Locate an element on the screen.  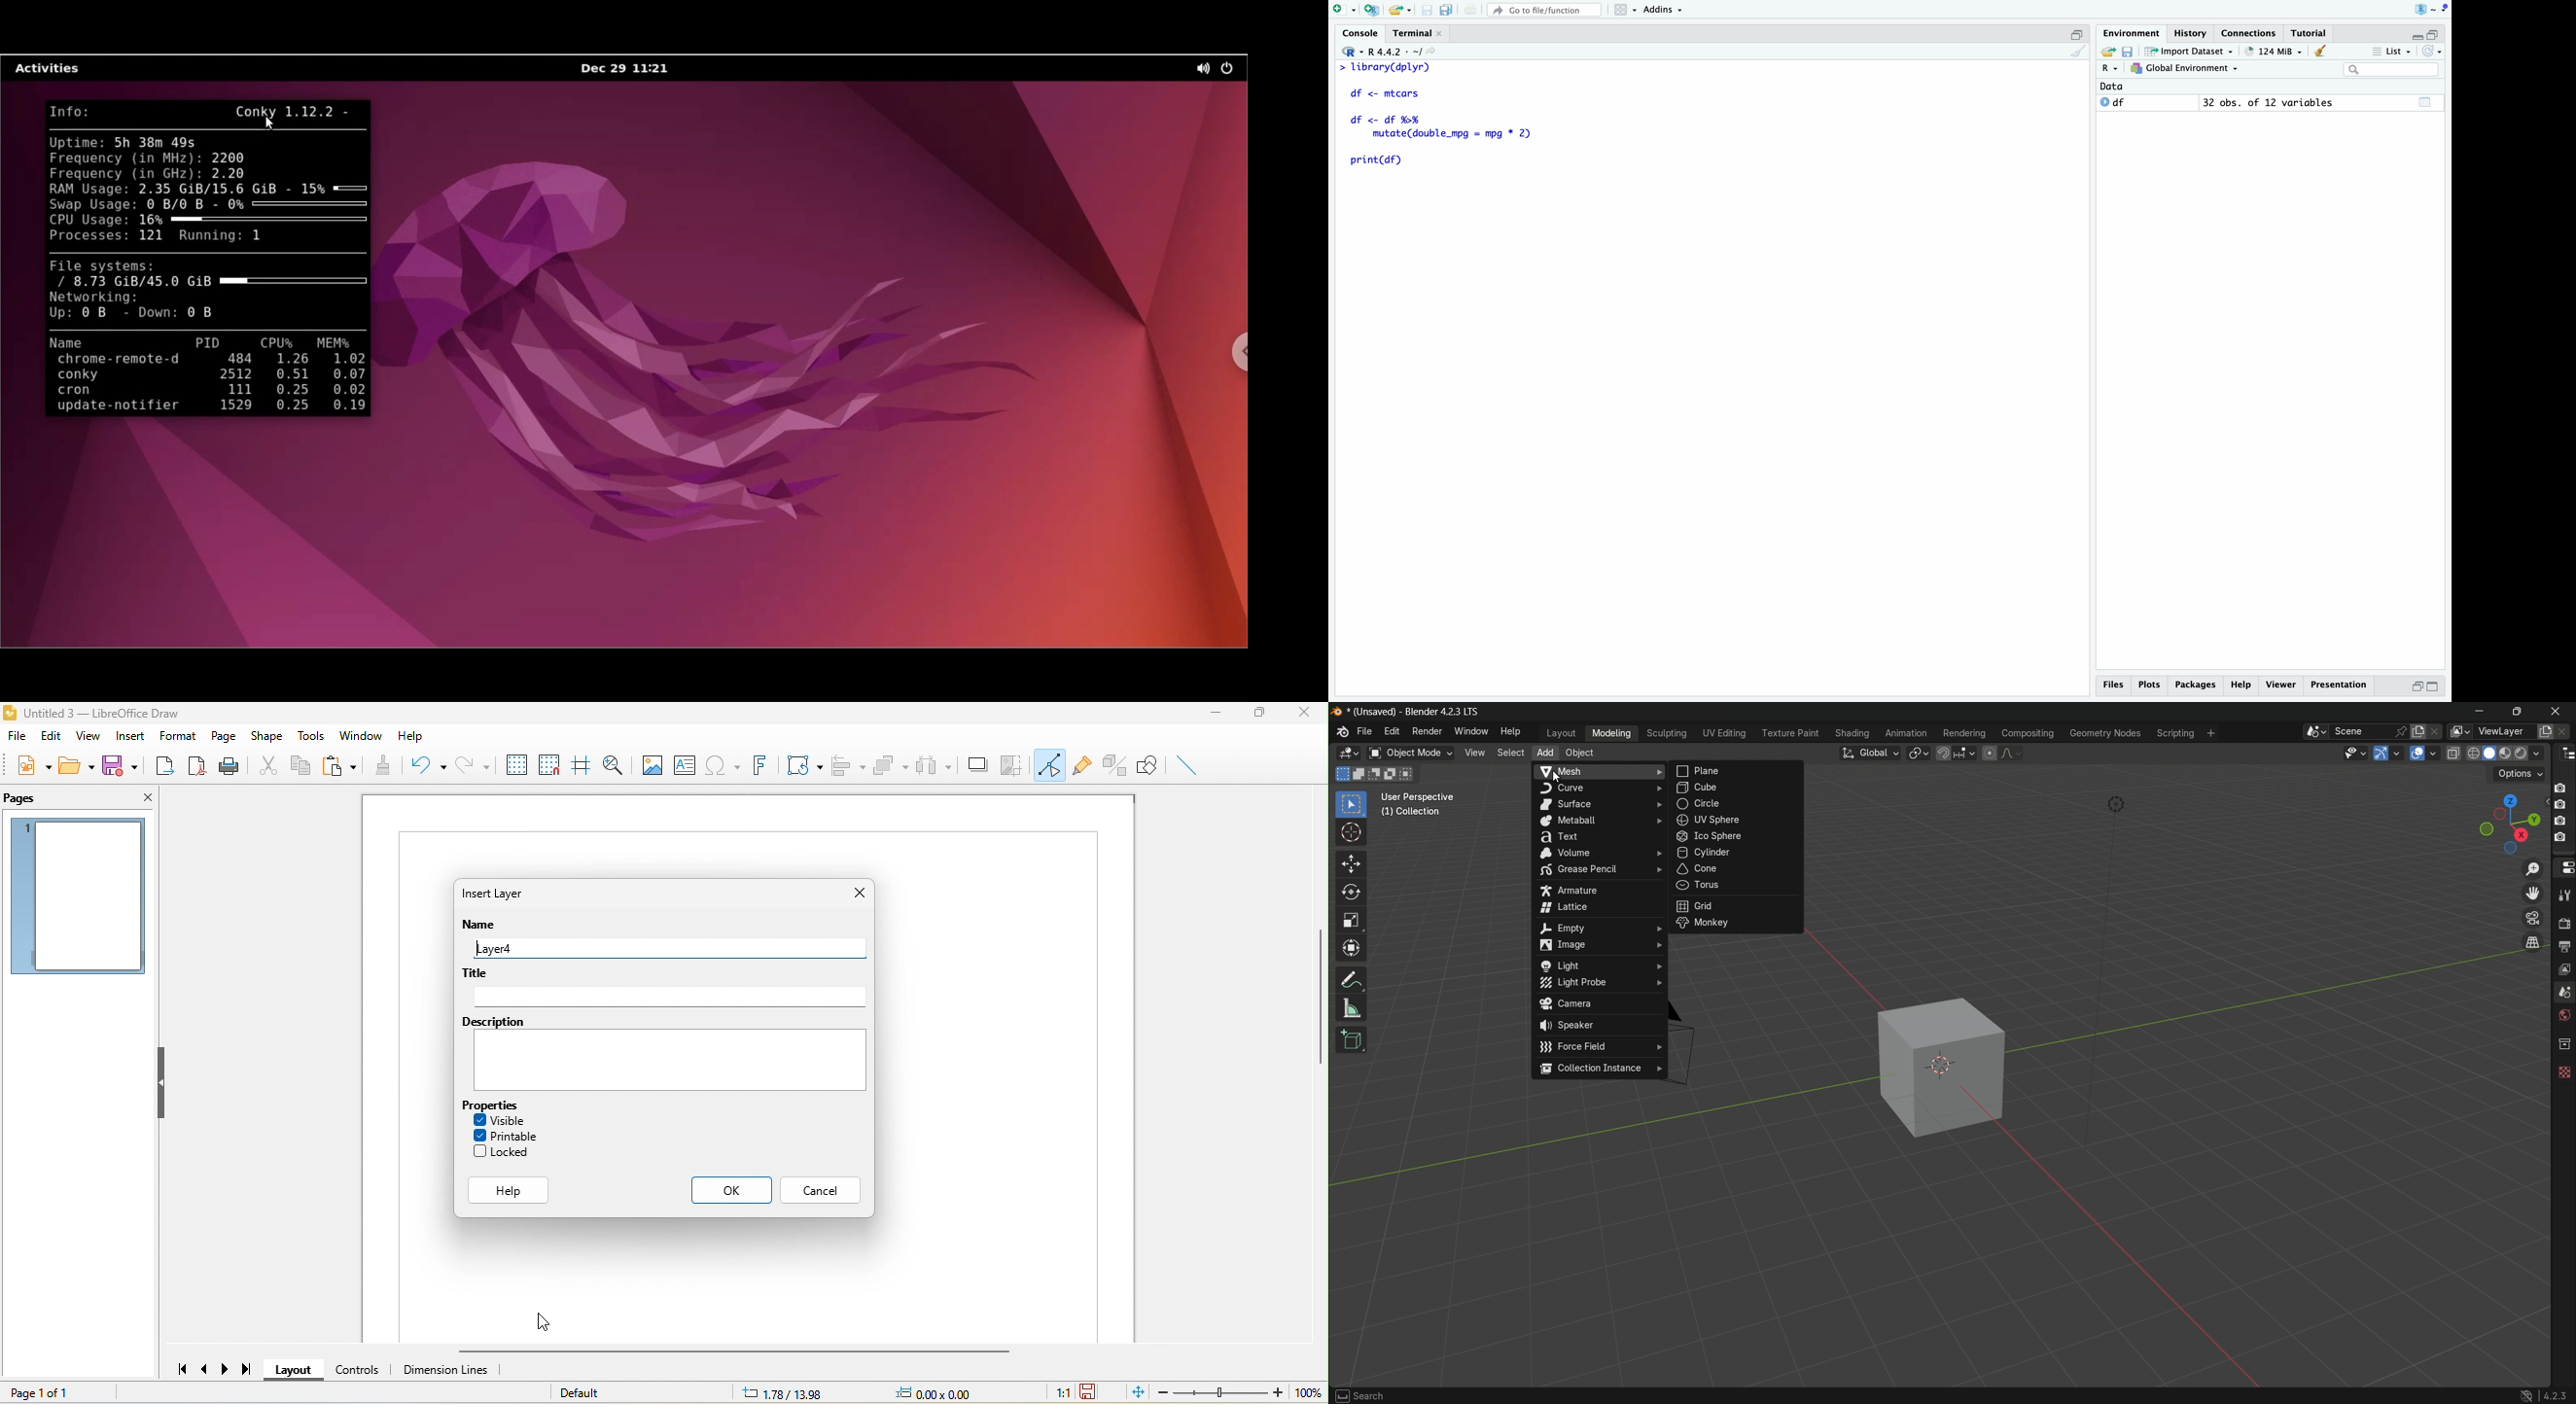
grid is located at coordinates (1627, 10).